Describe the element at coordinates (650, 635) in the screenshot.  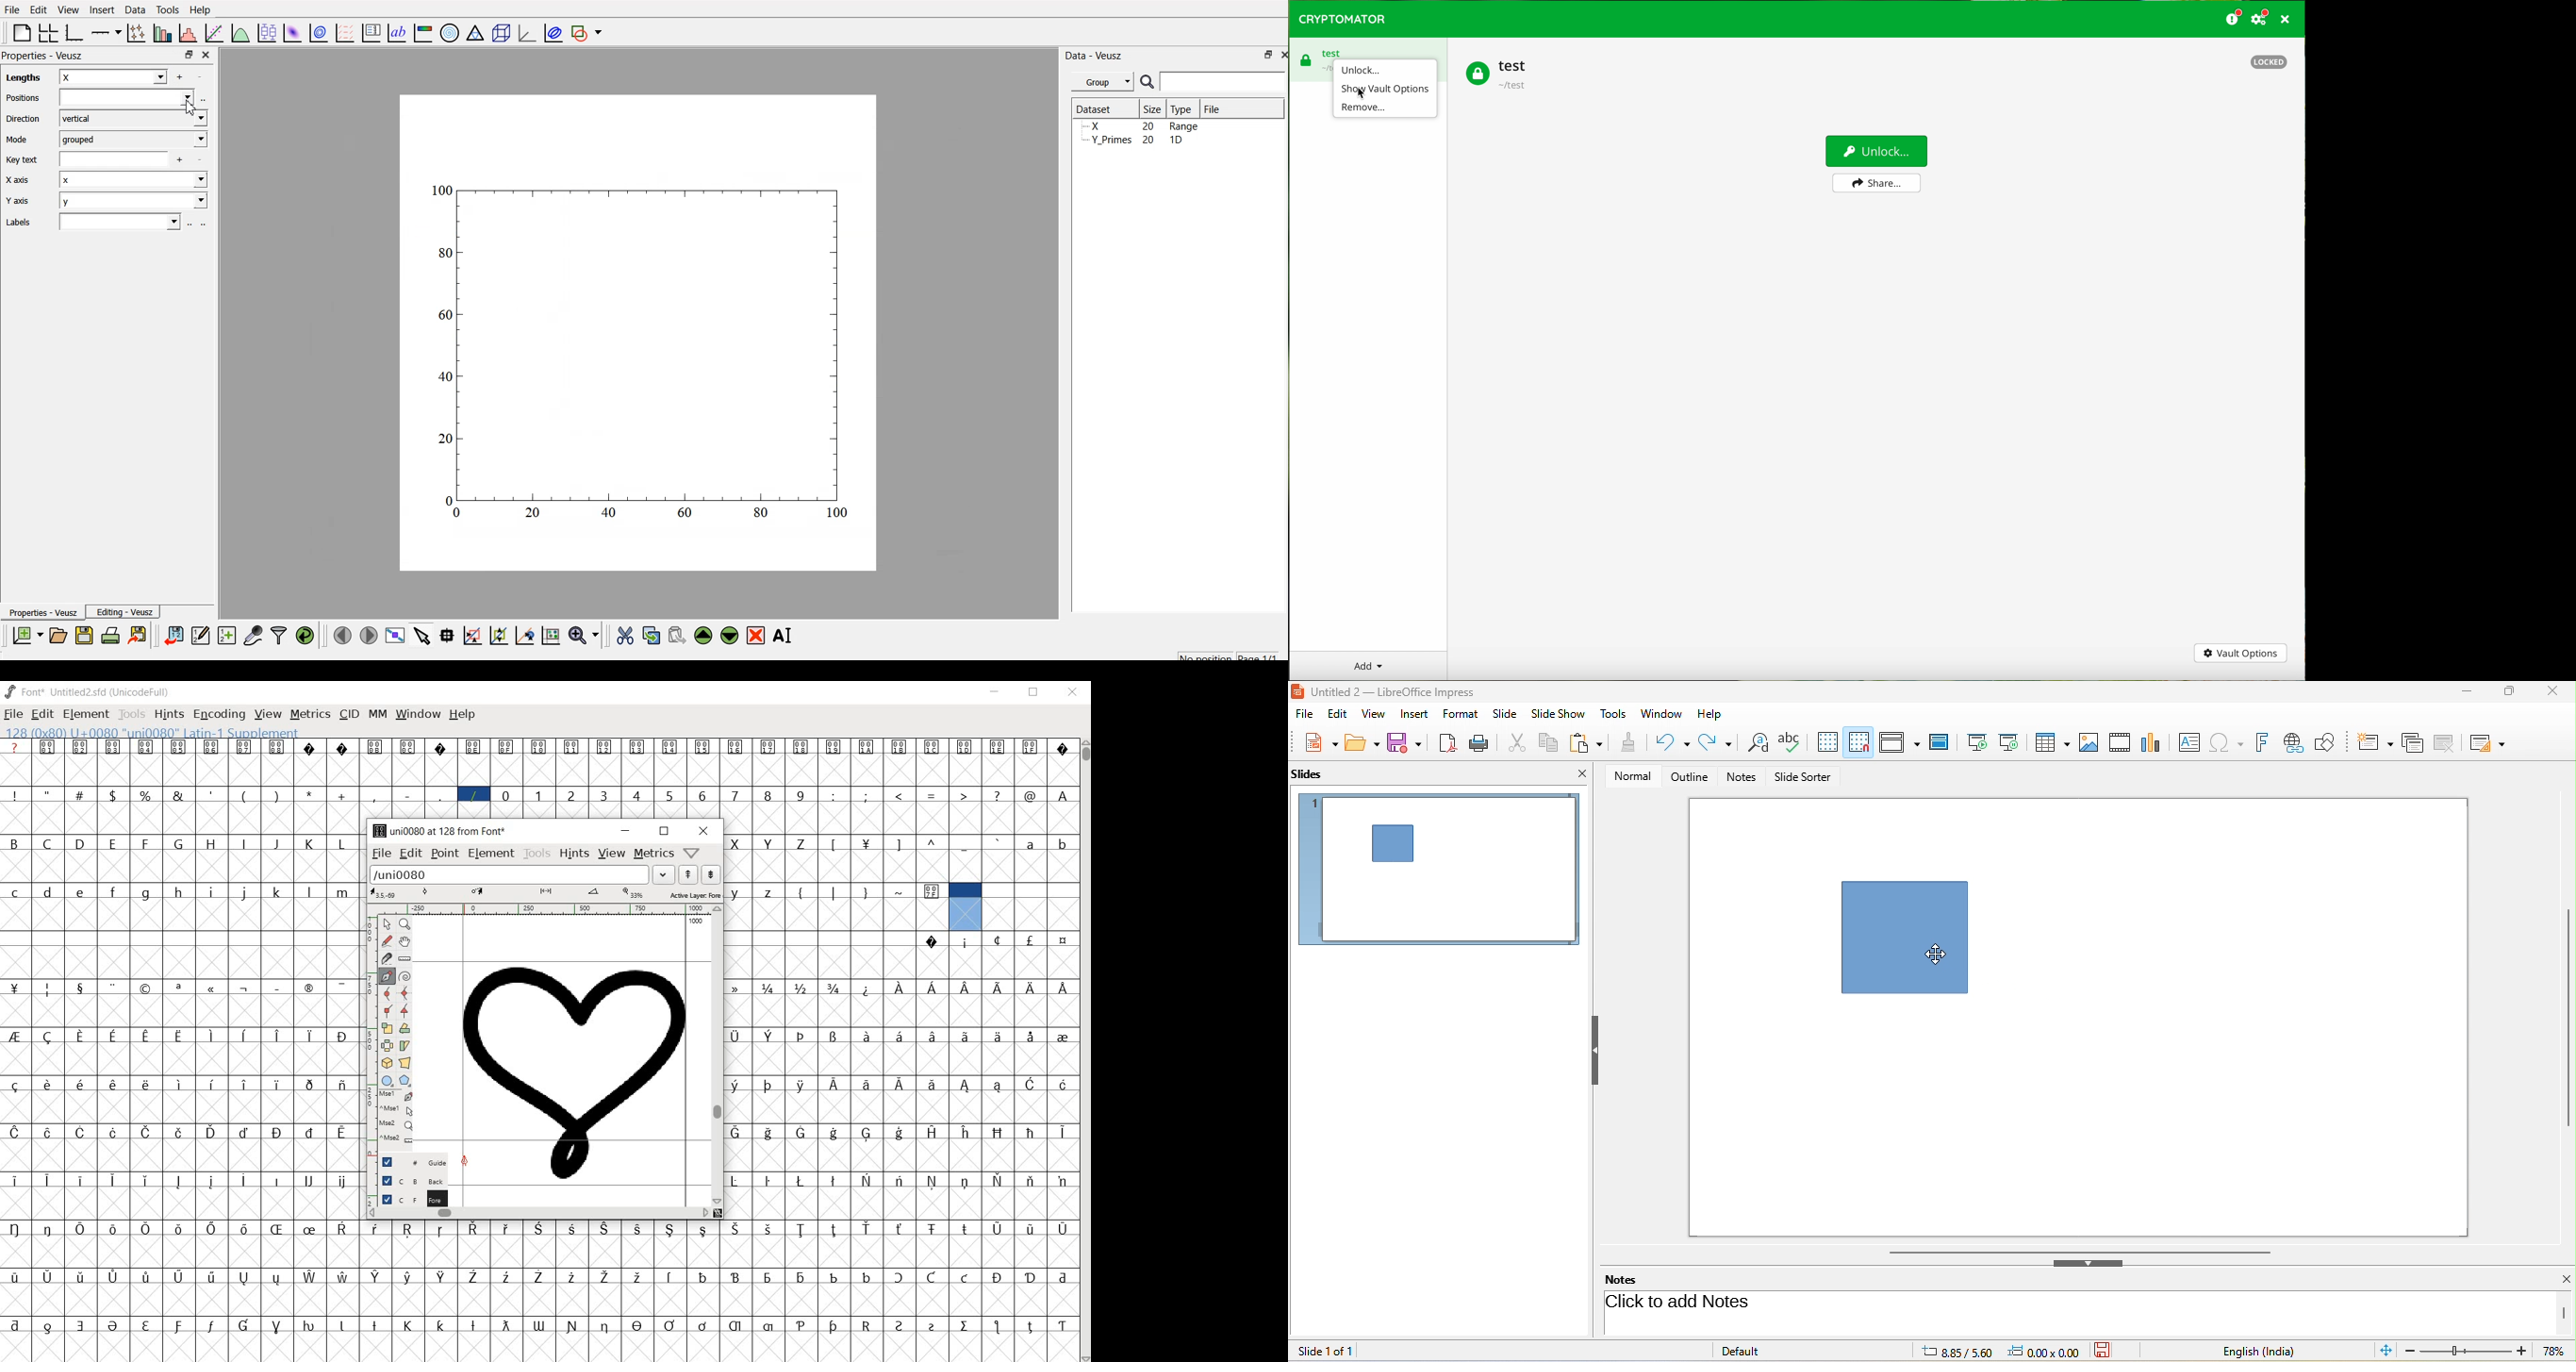
I see `copy the widget` at that location.